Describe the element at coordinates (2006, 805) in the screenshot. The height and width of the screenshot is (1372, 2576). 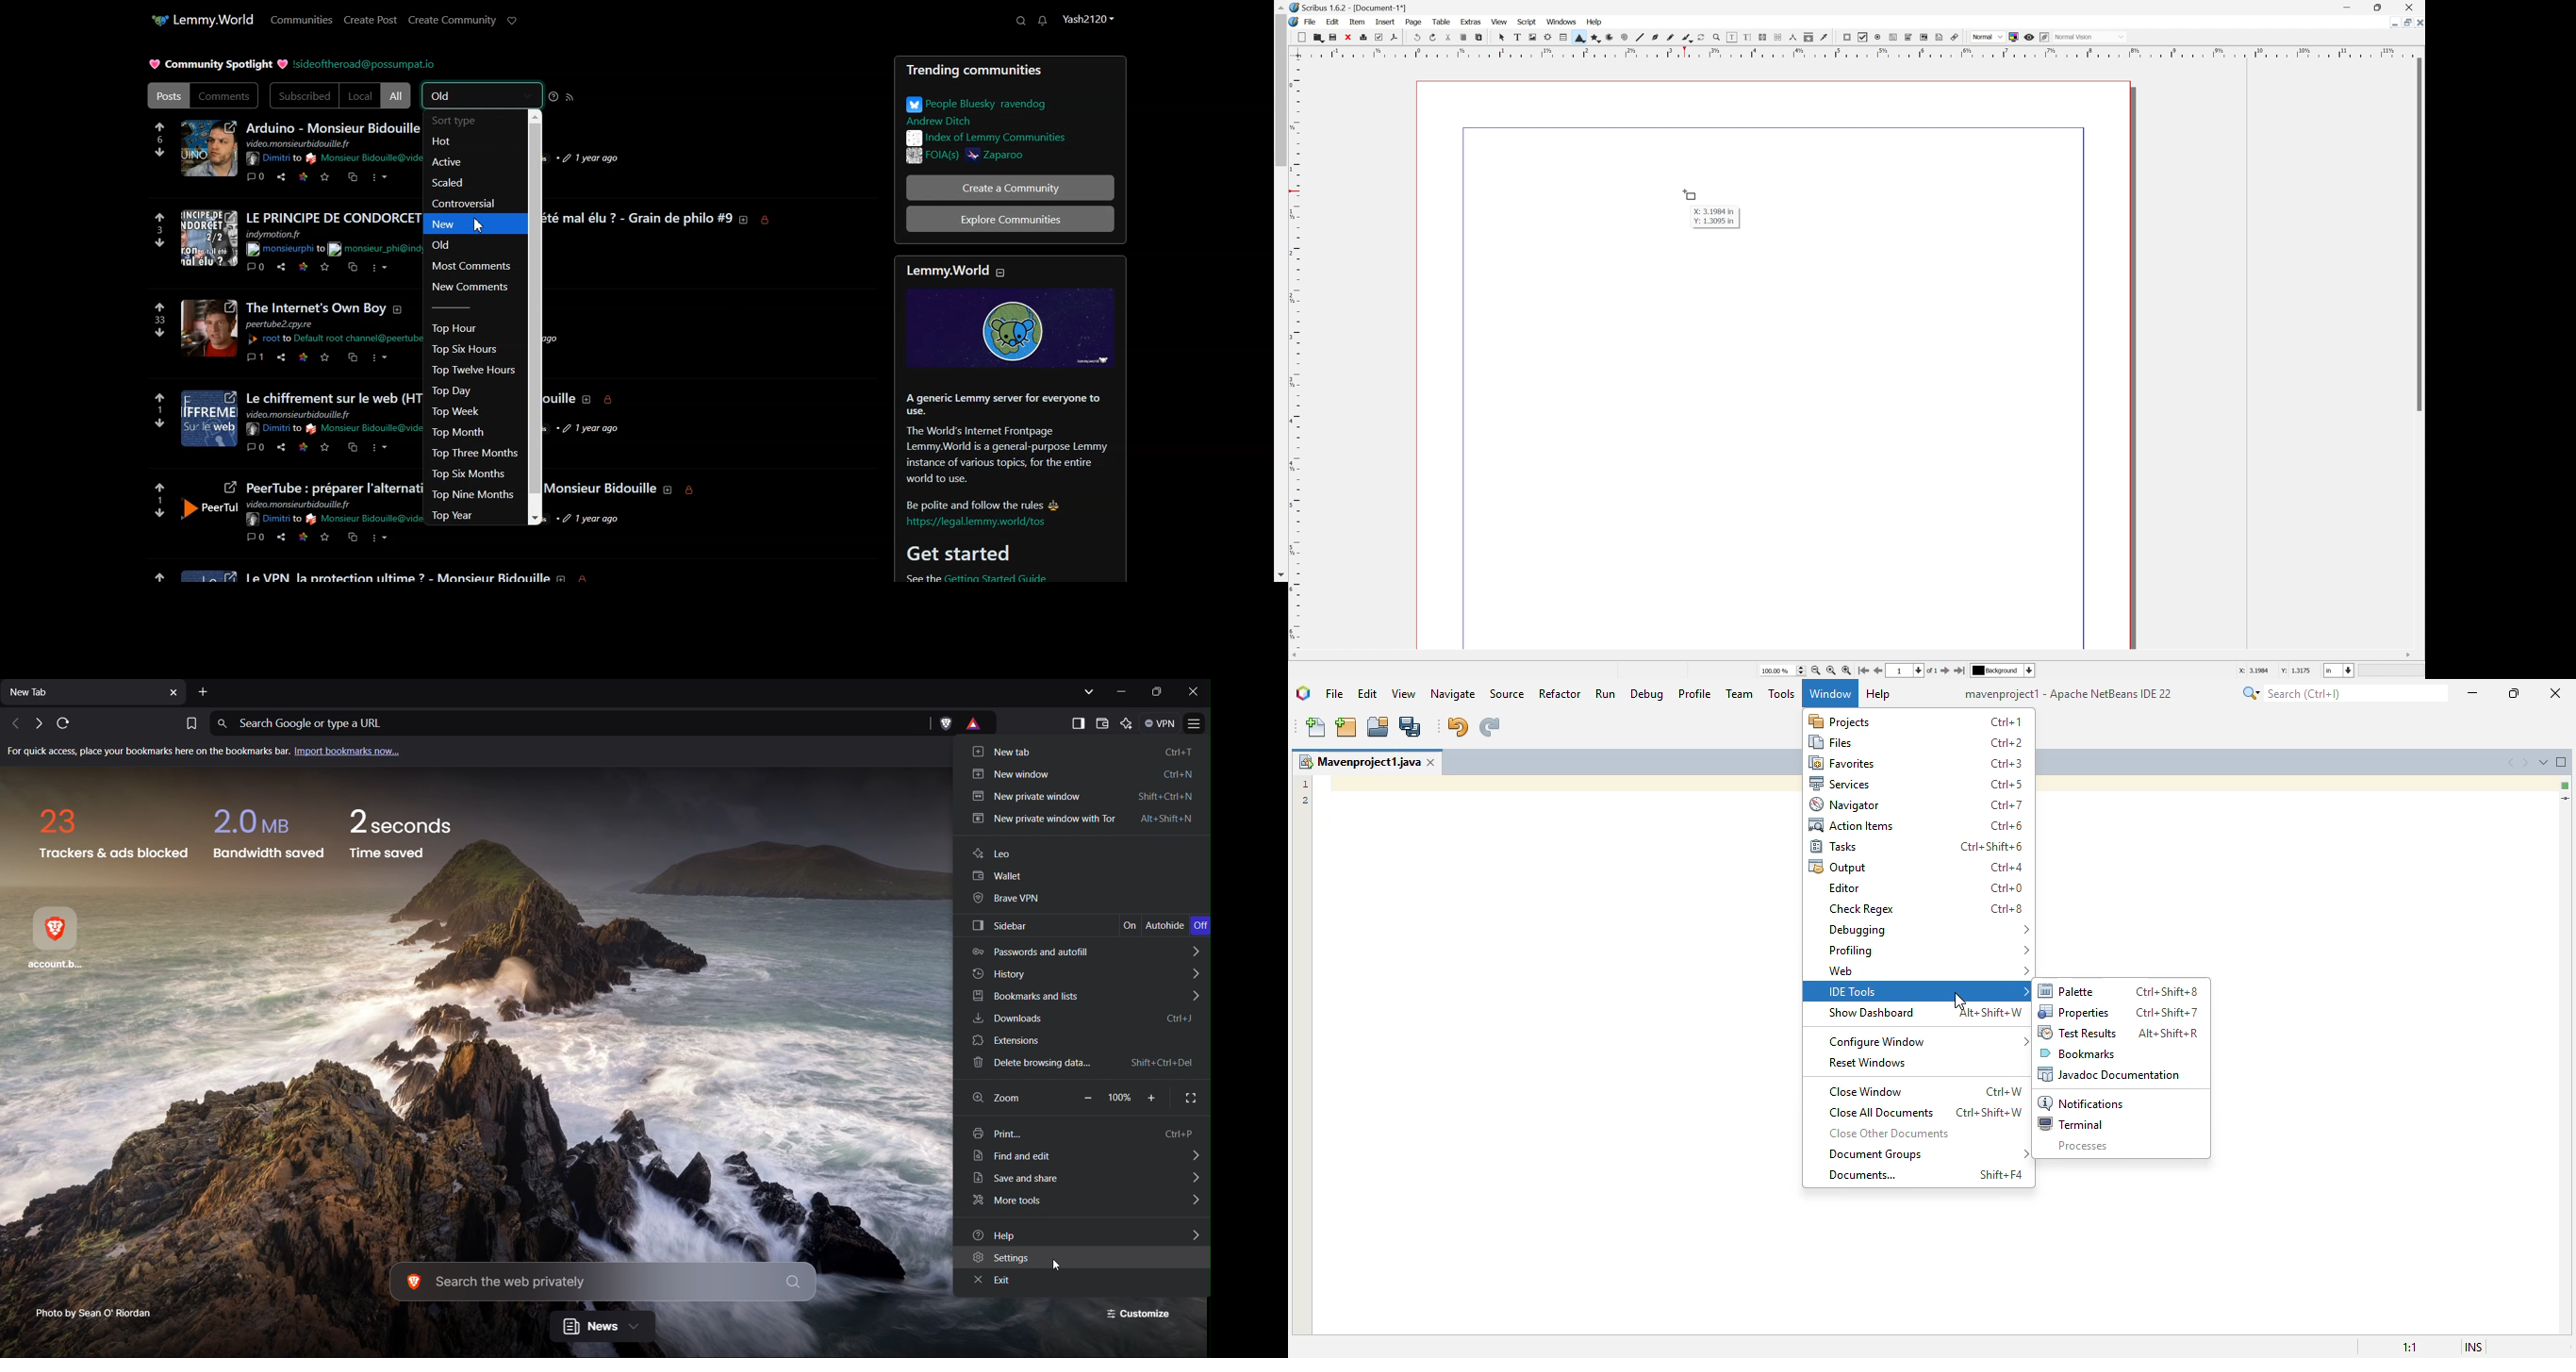
I see `shortcut for navigator` at that location.